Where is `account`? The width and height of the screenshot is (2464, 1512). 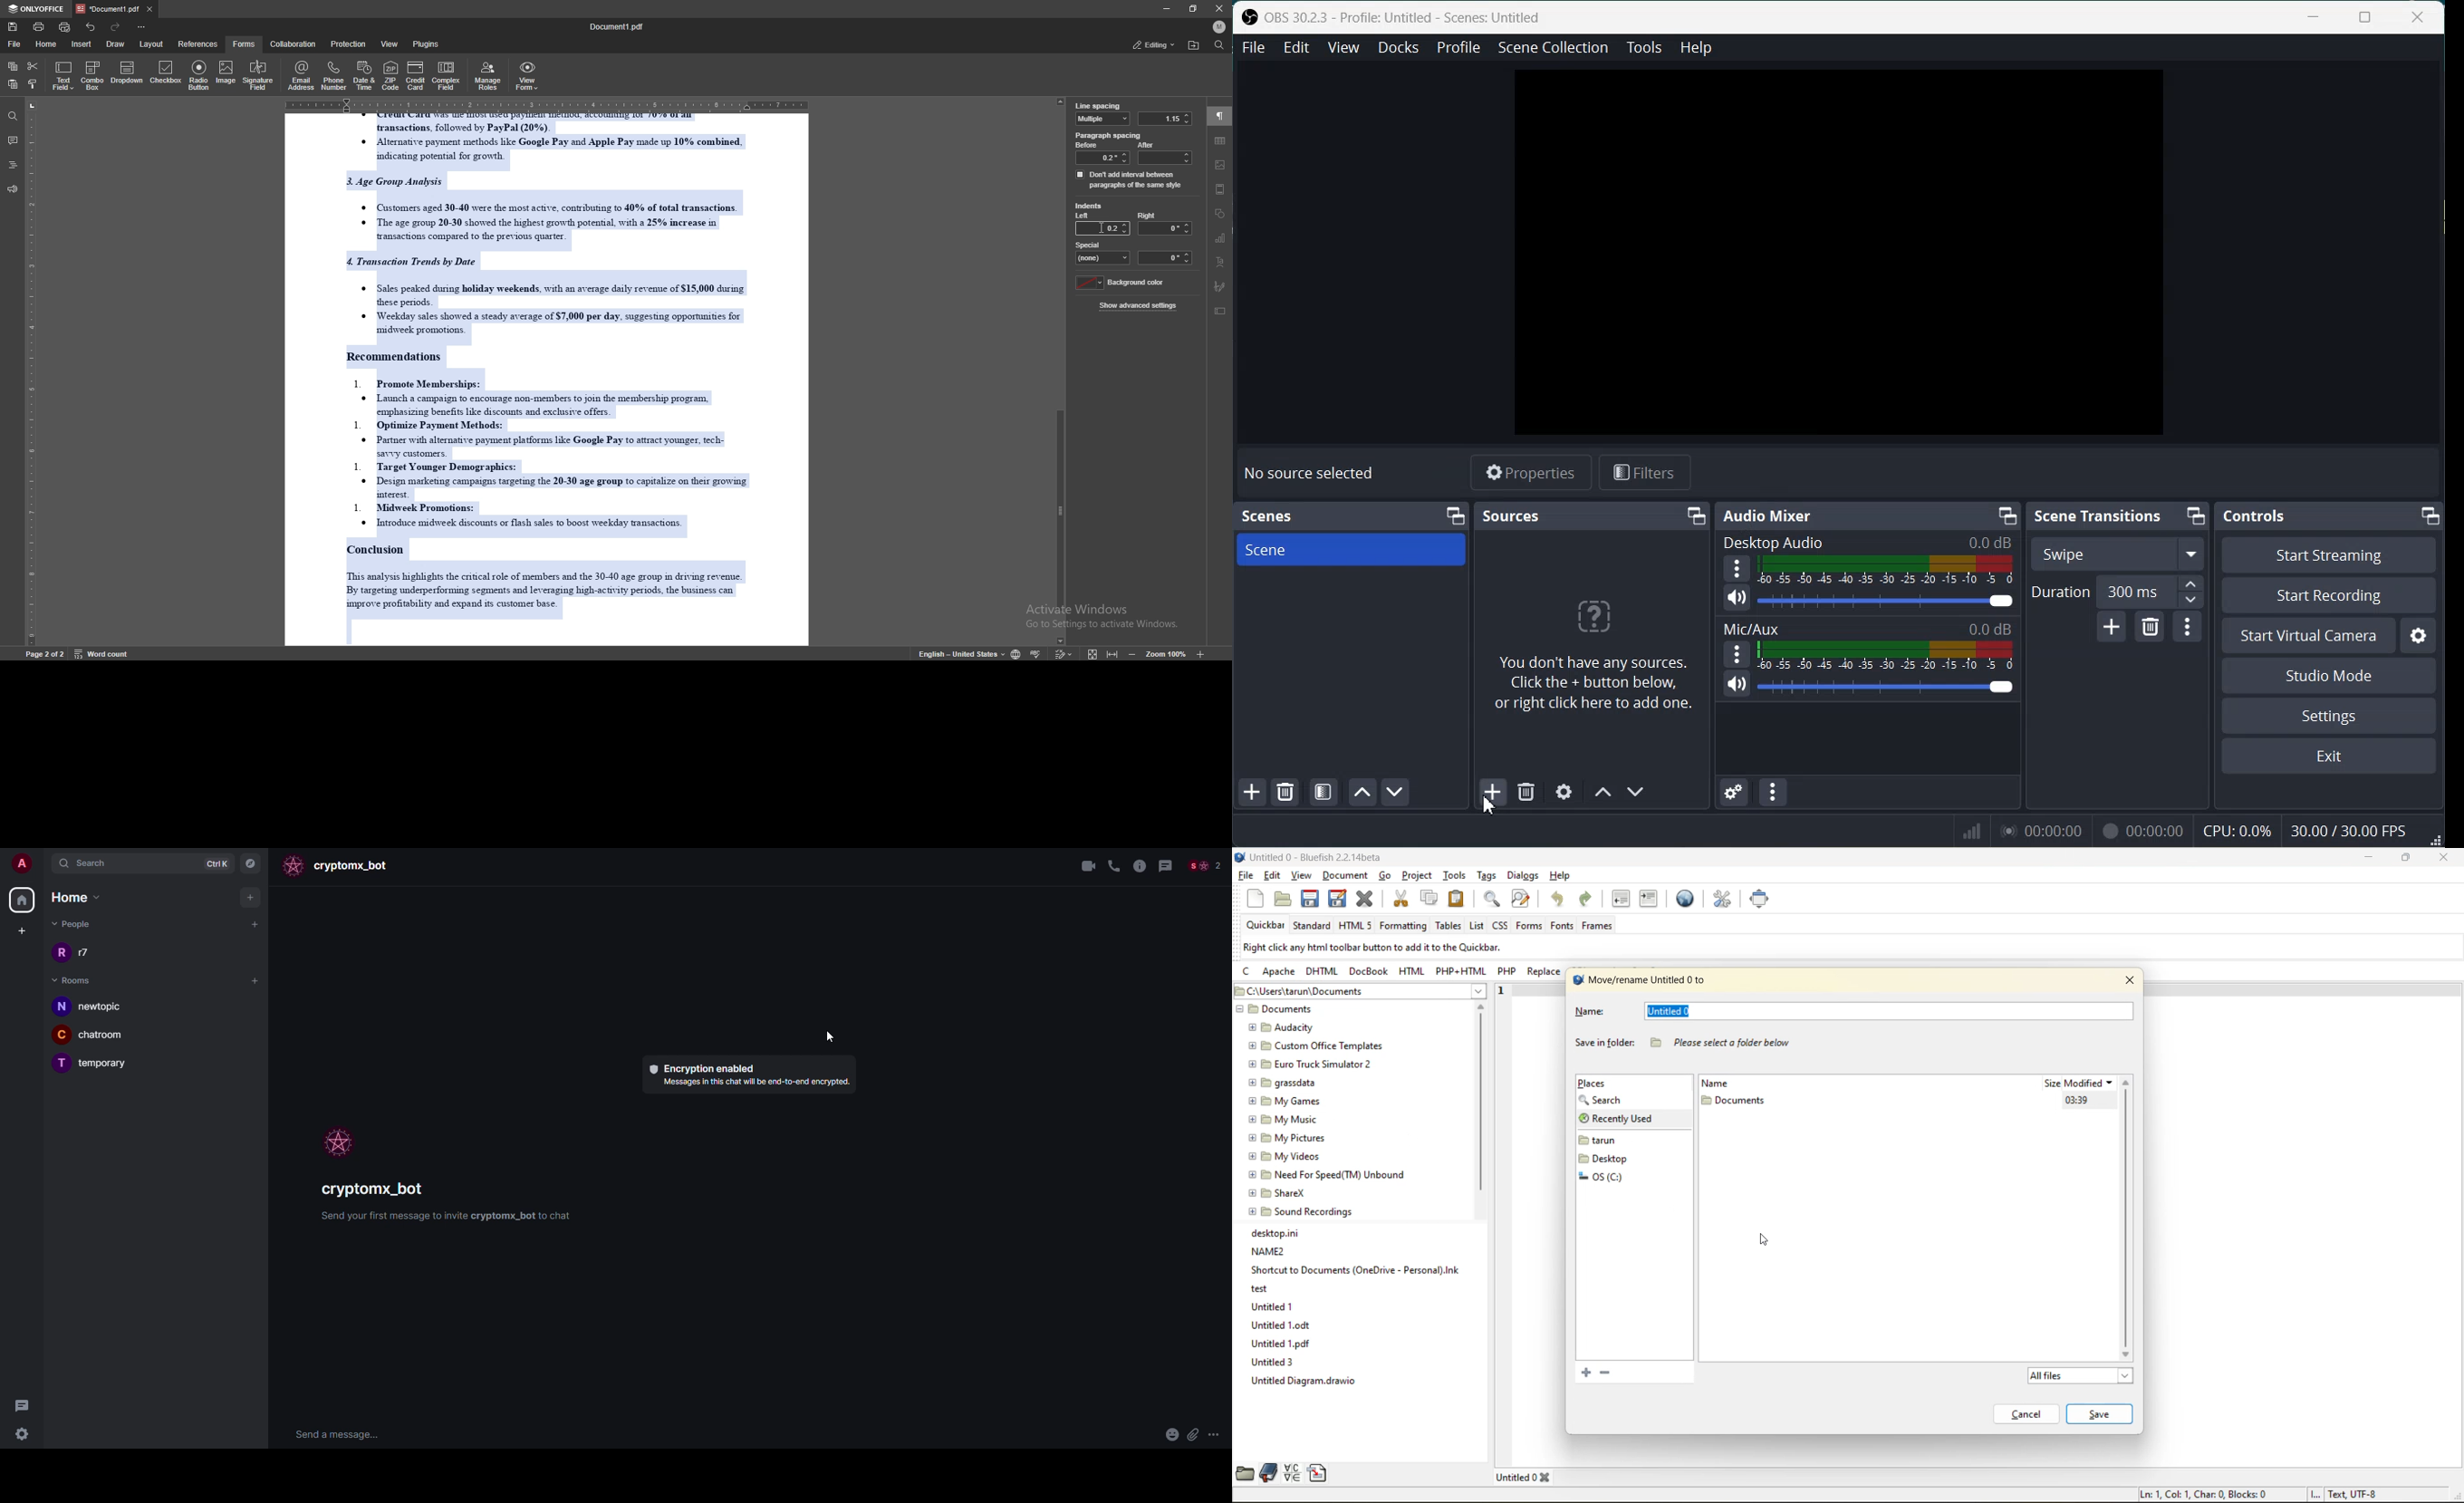 account is located at coordinates (23, 864).